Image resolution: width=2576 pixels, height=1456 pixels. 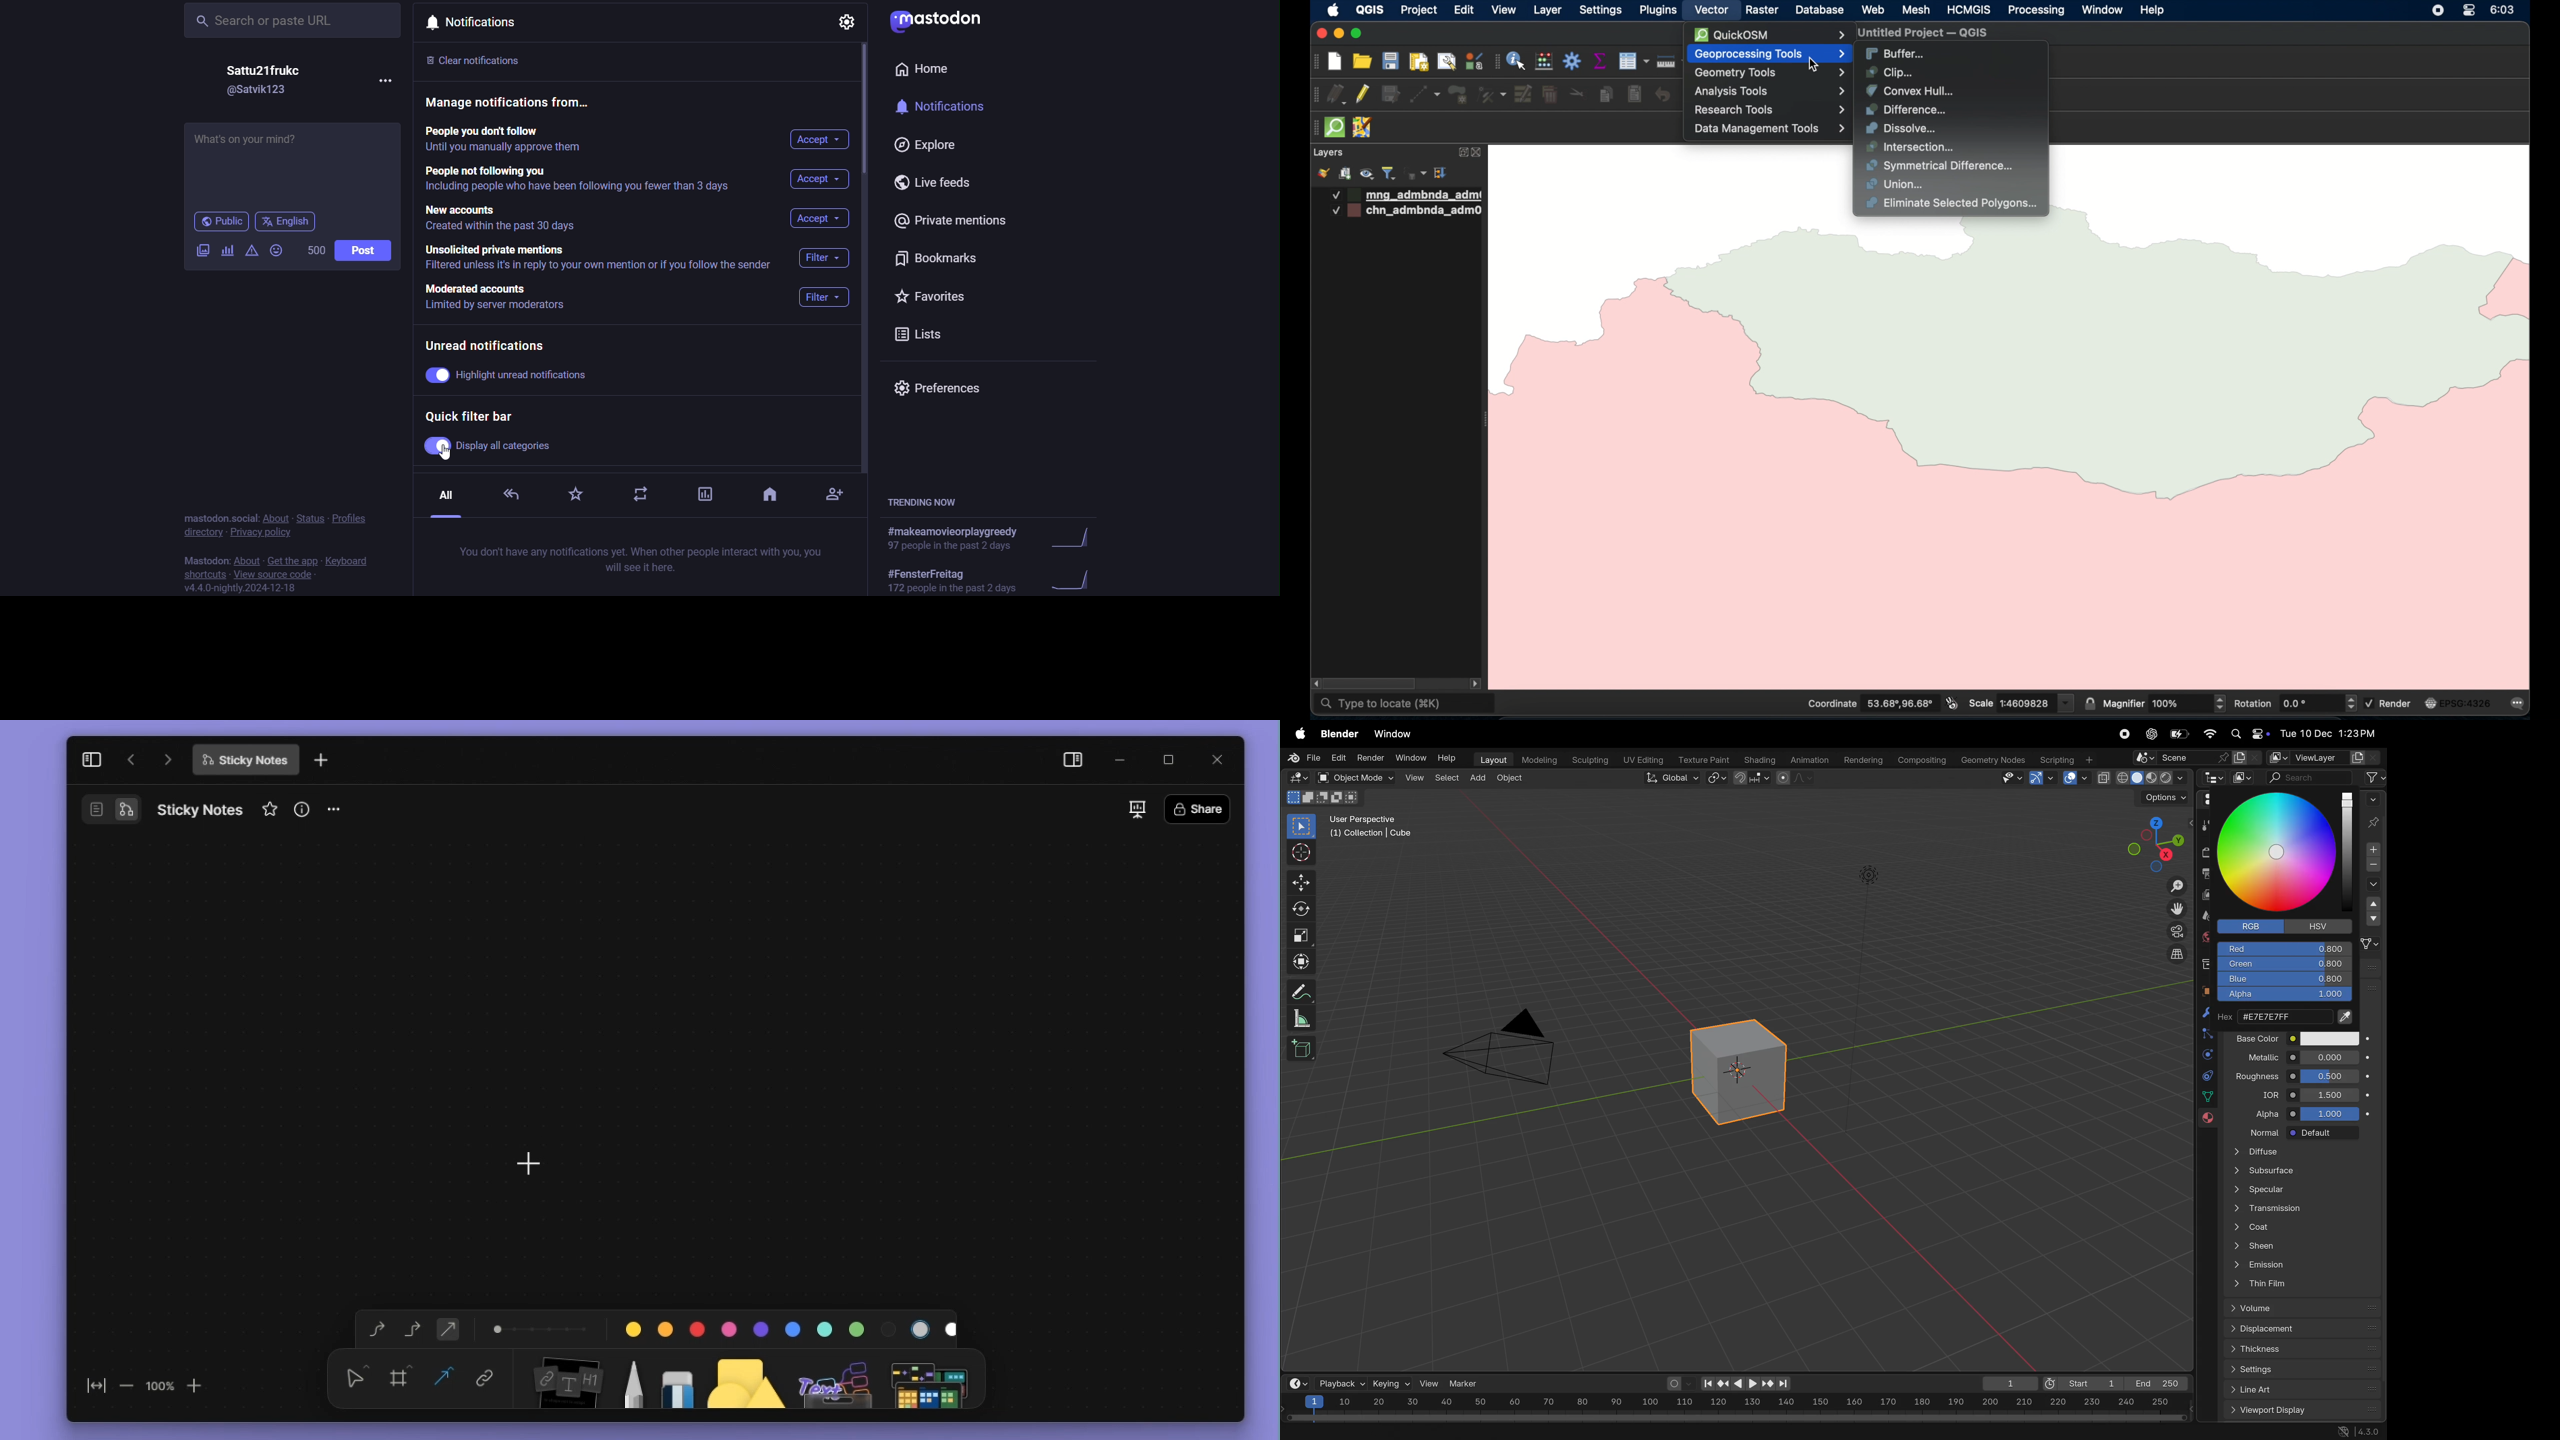 I want to click on directory, so click(x=203, y=535).